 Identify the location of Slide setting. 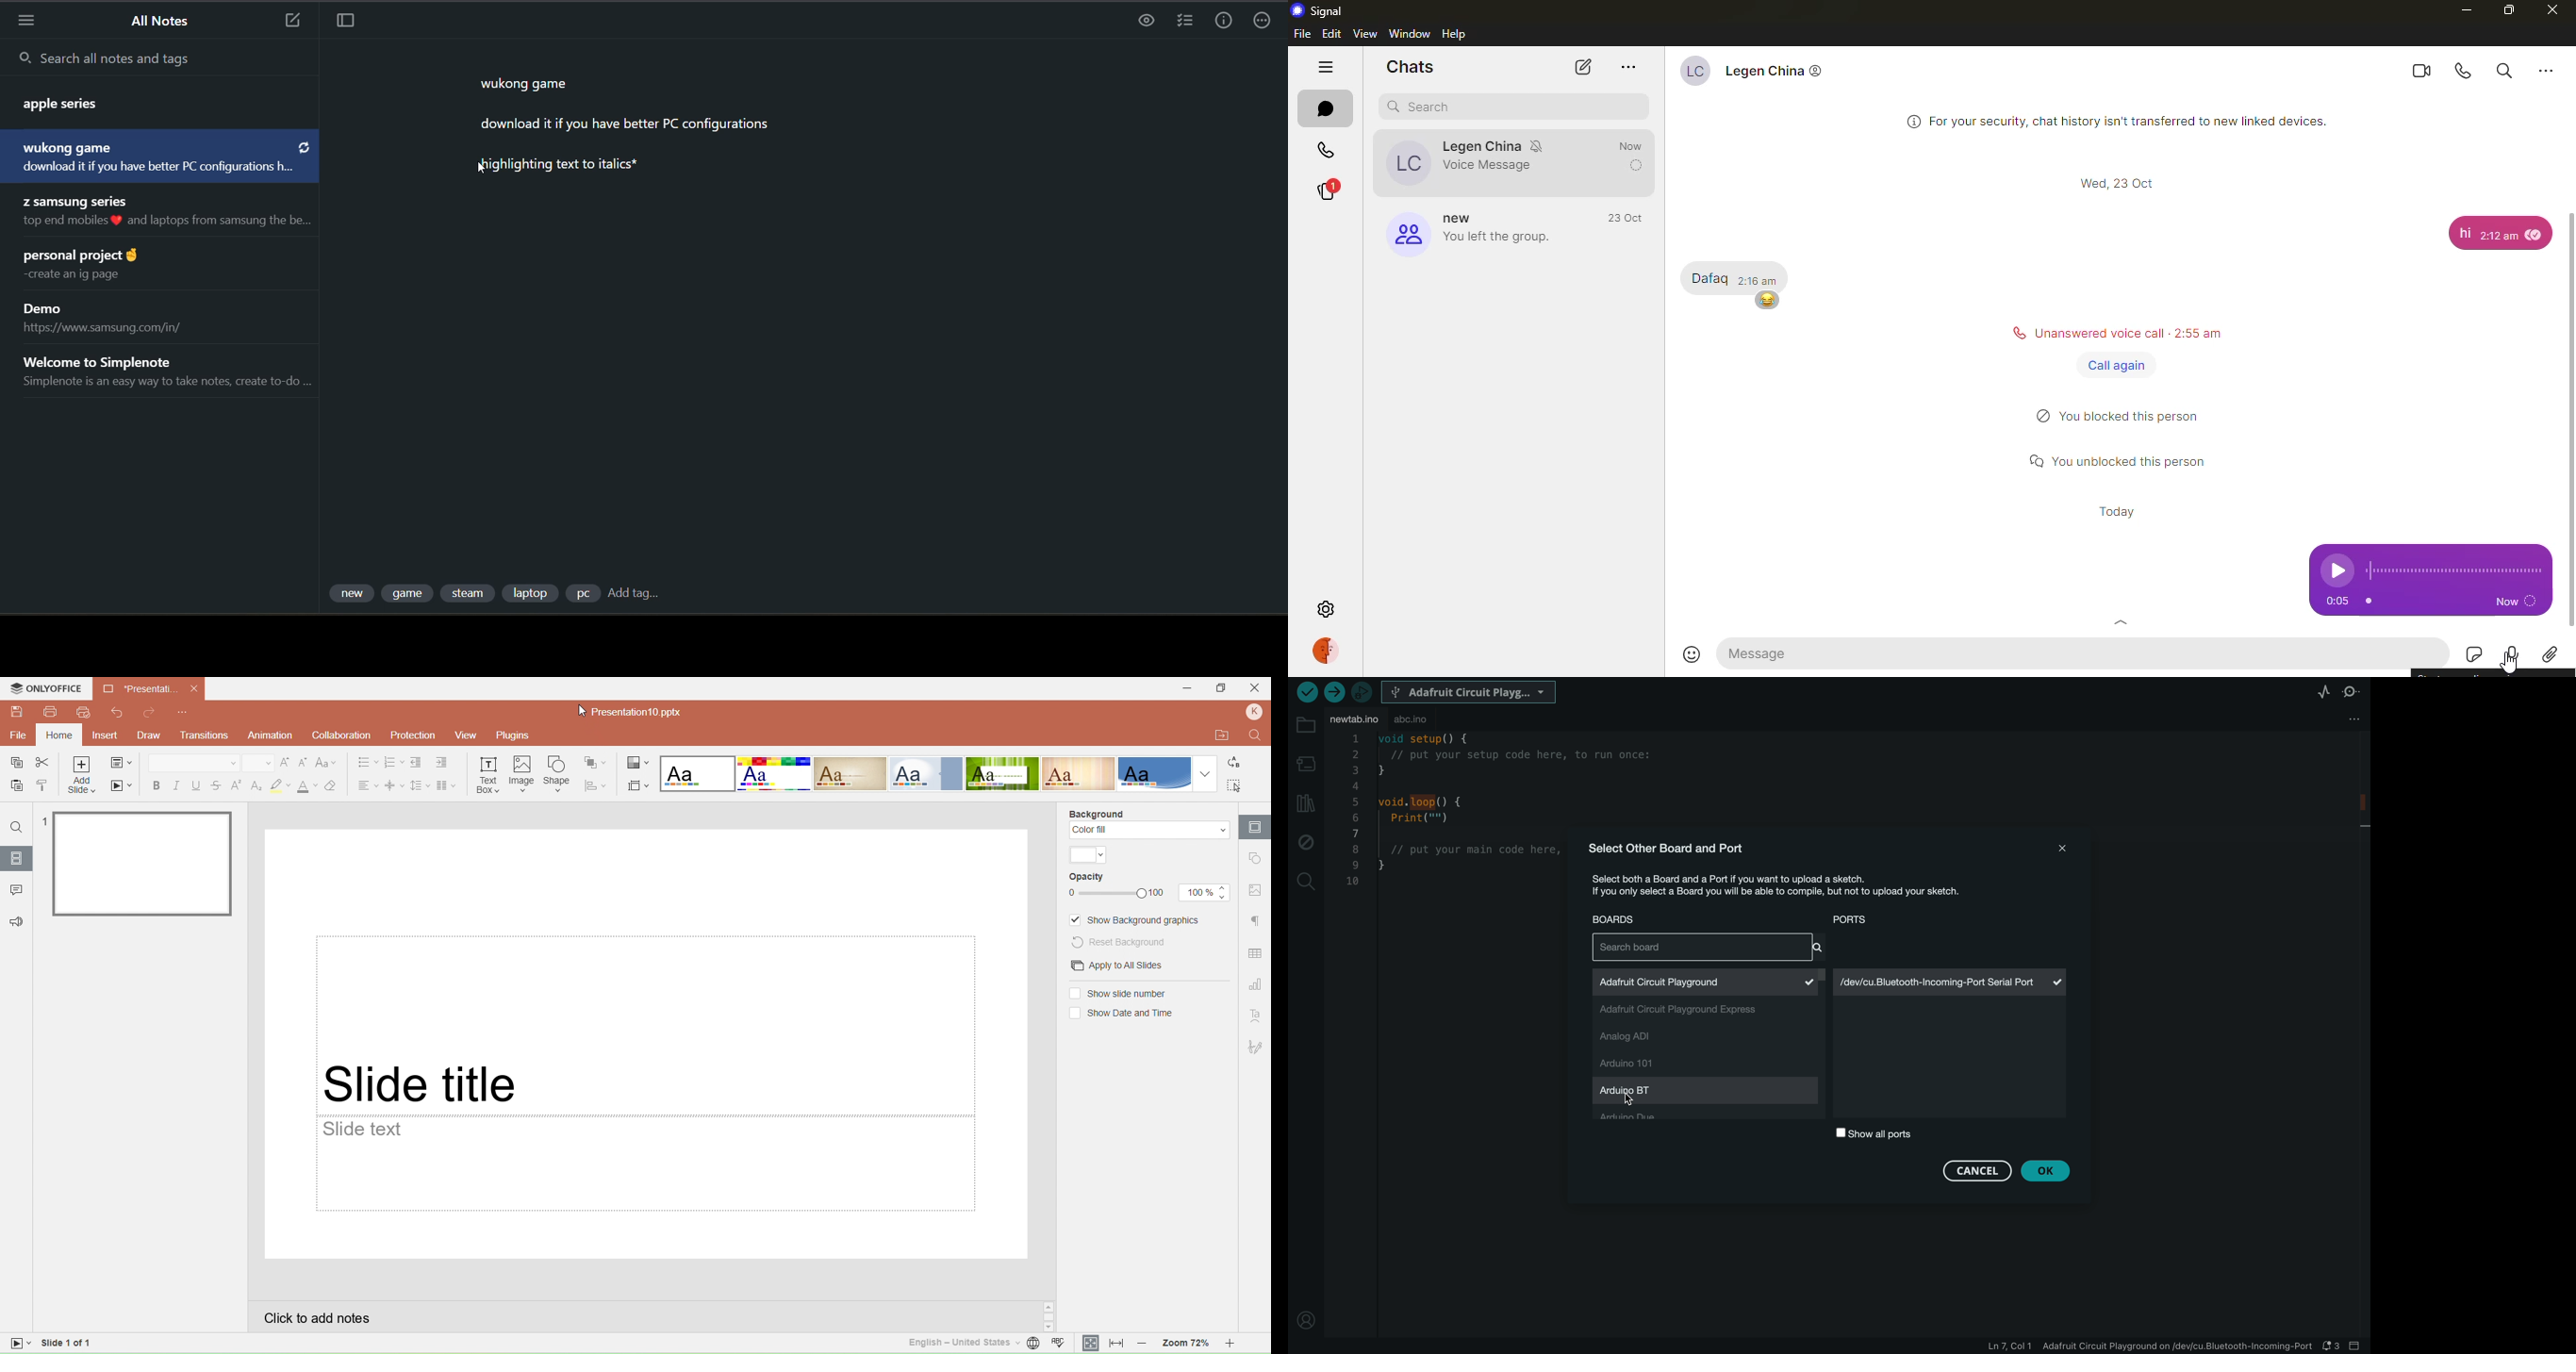
(1255, 827).